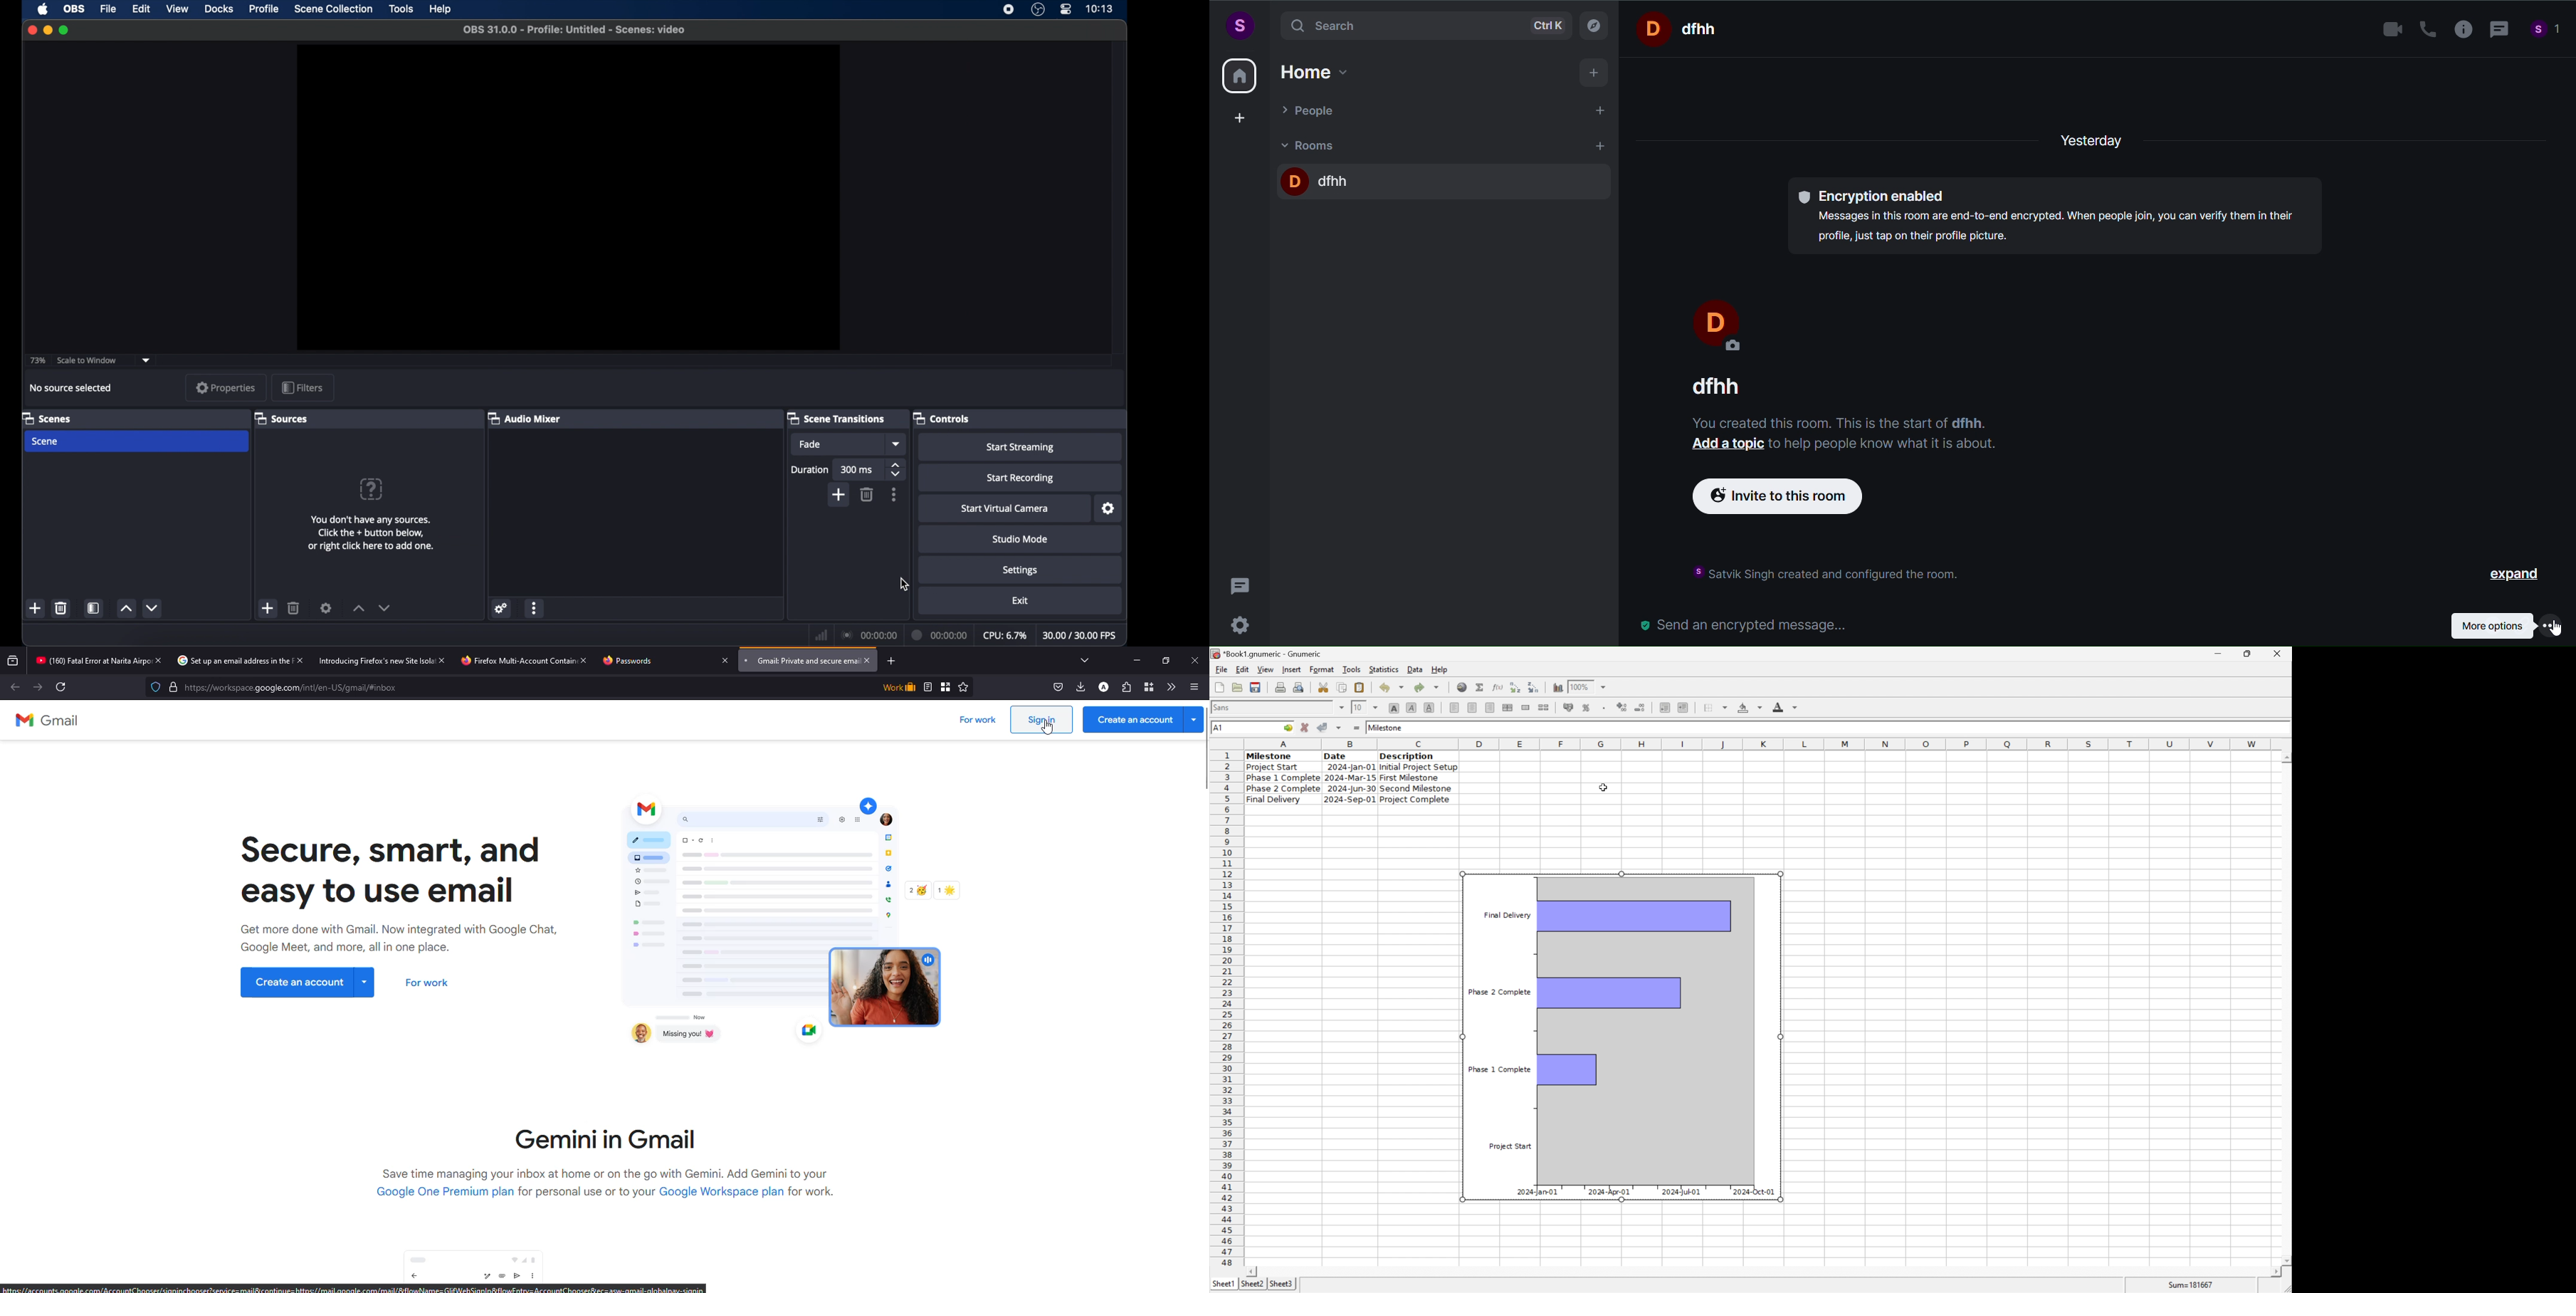  I want to click on edit function in current cell, so click(1497, 687).